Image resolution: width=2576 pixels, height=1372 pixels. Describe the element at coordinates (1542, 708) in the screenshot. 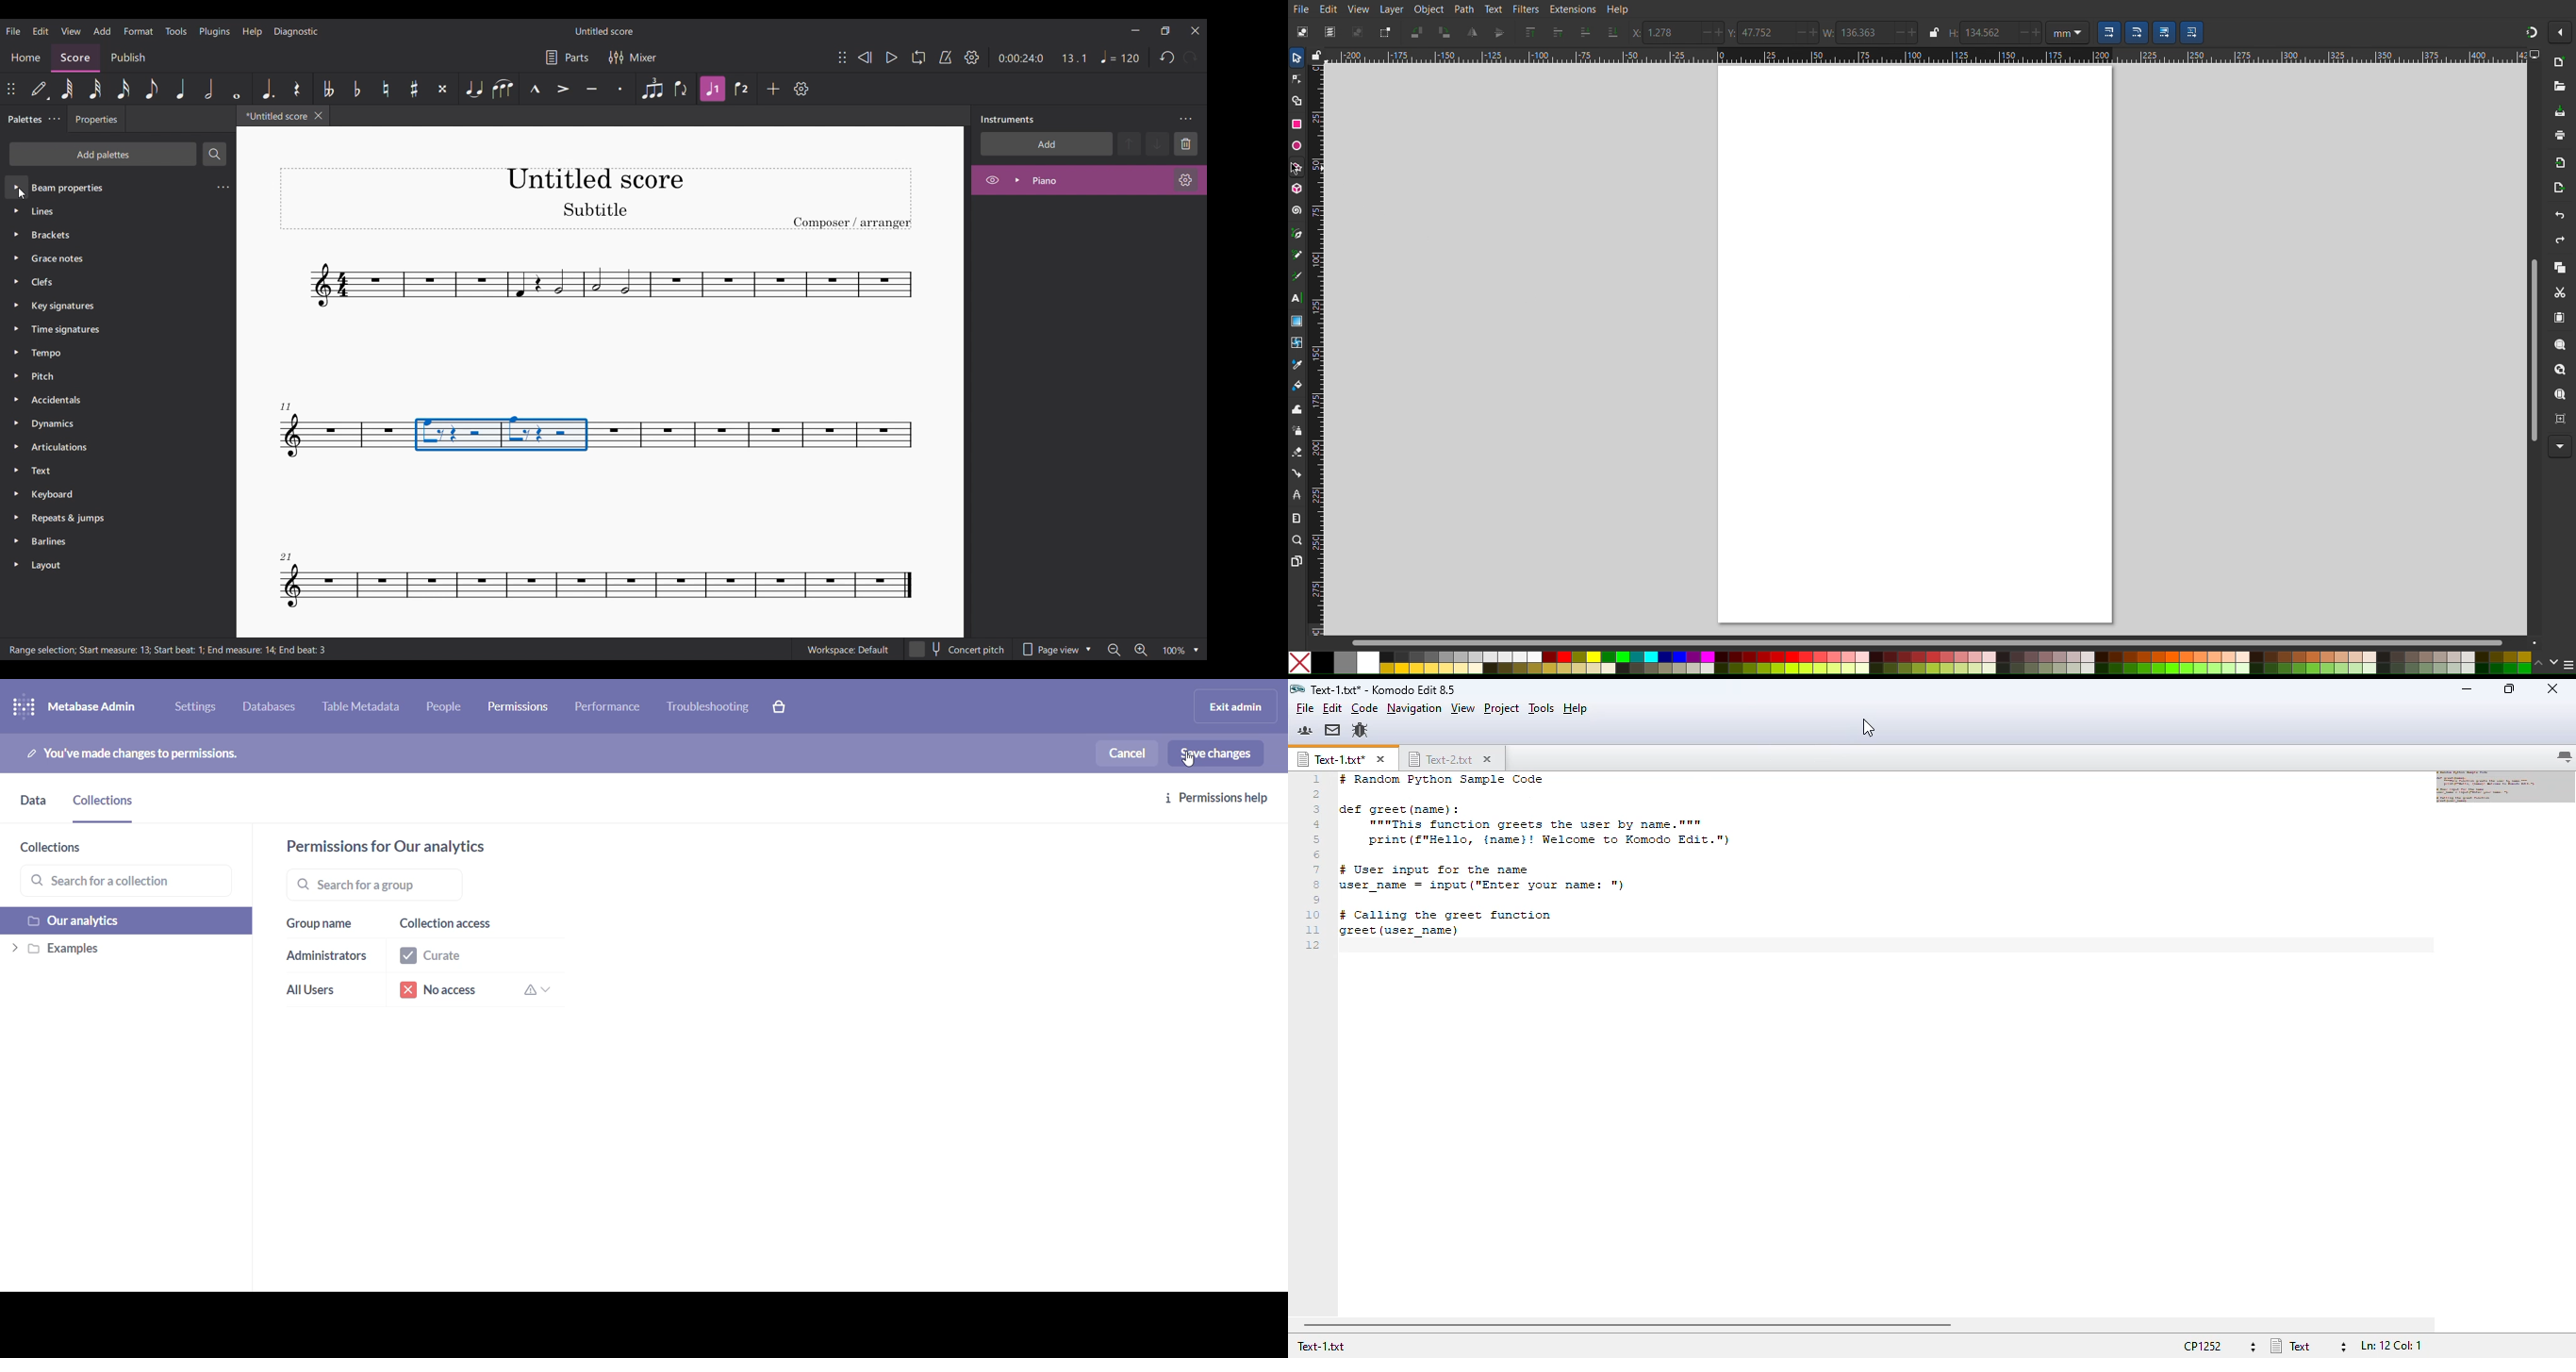

I see `tools` at that location.